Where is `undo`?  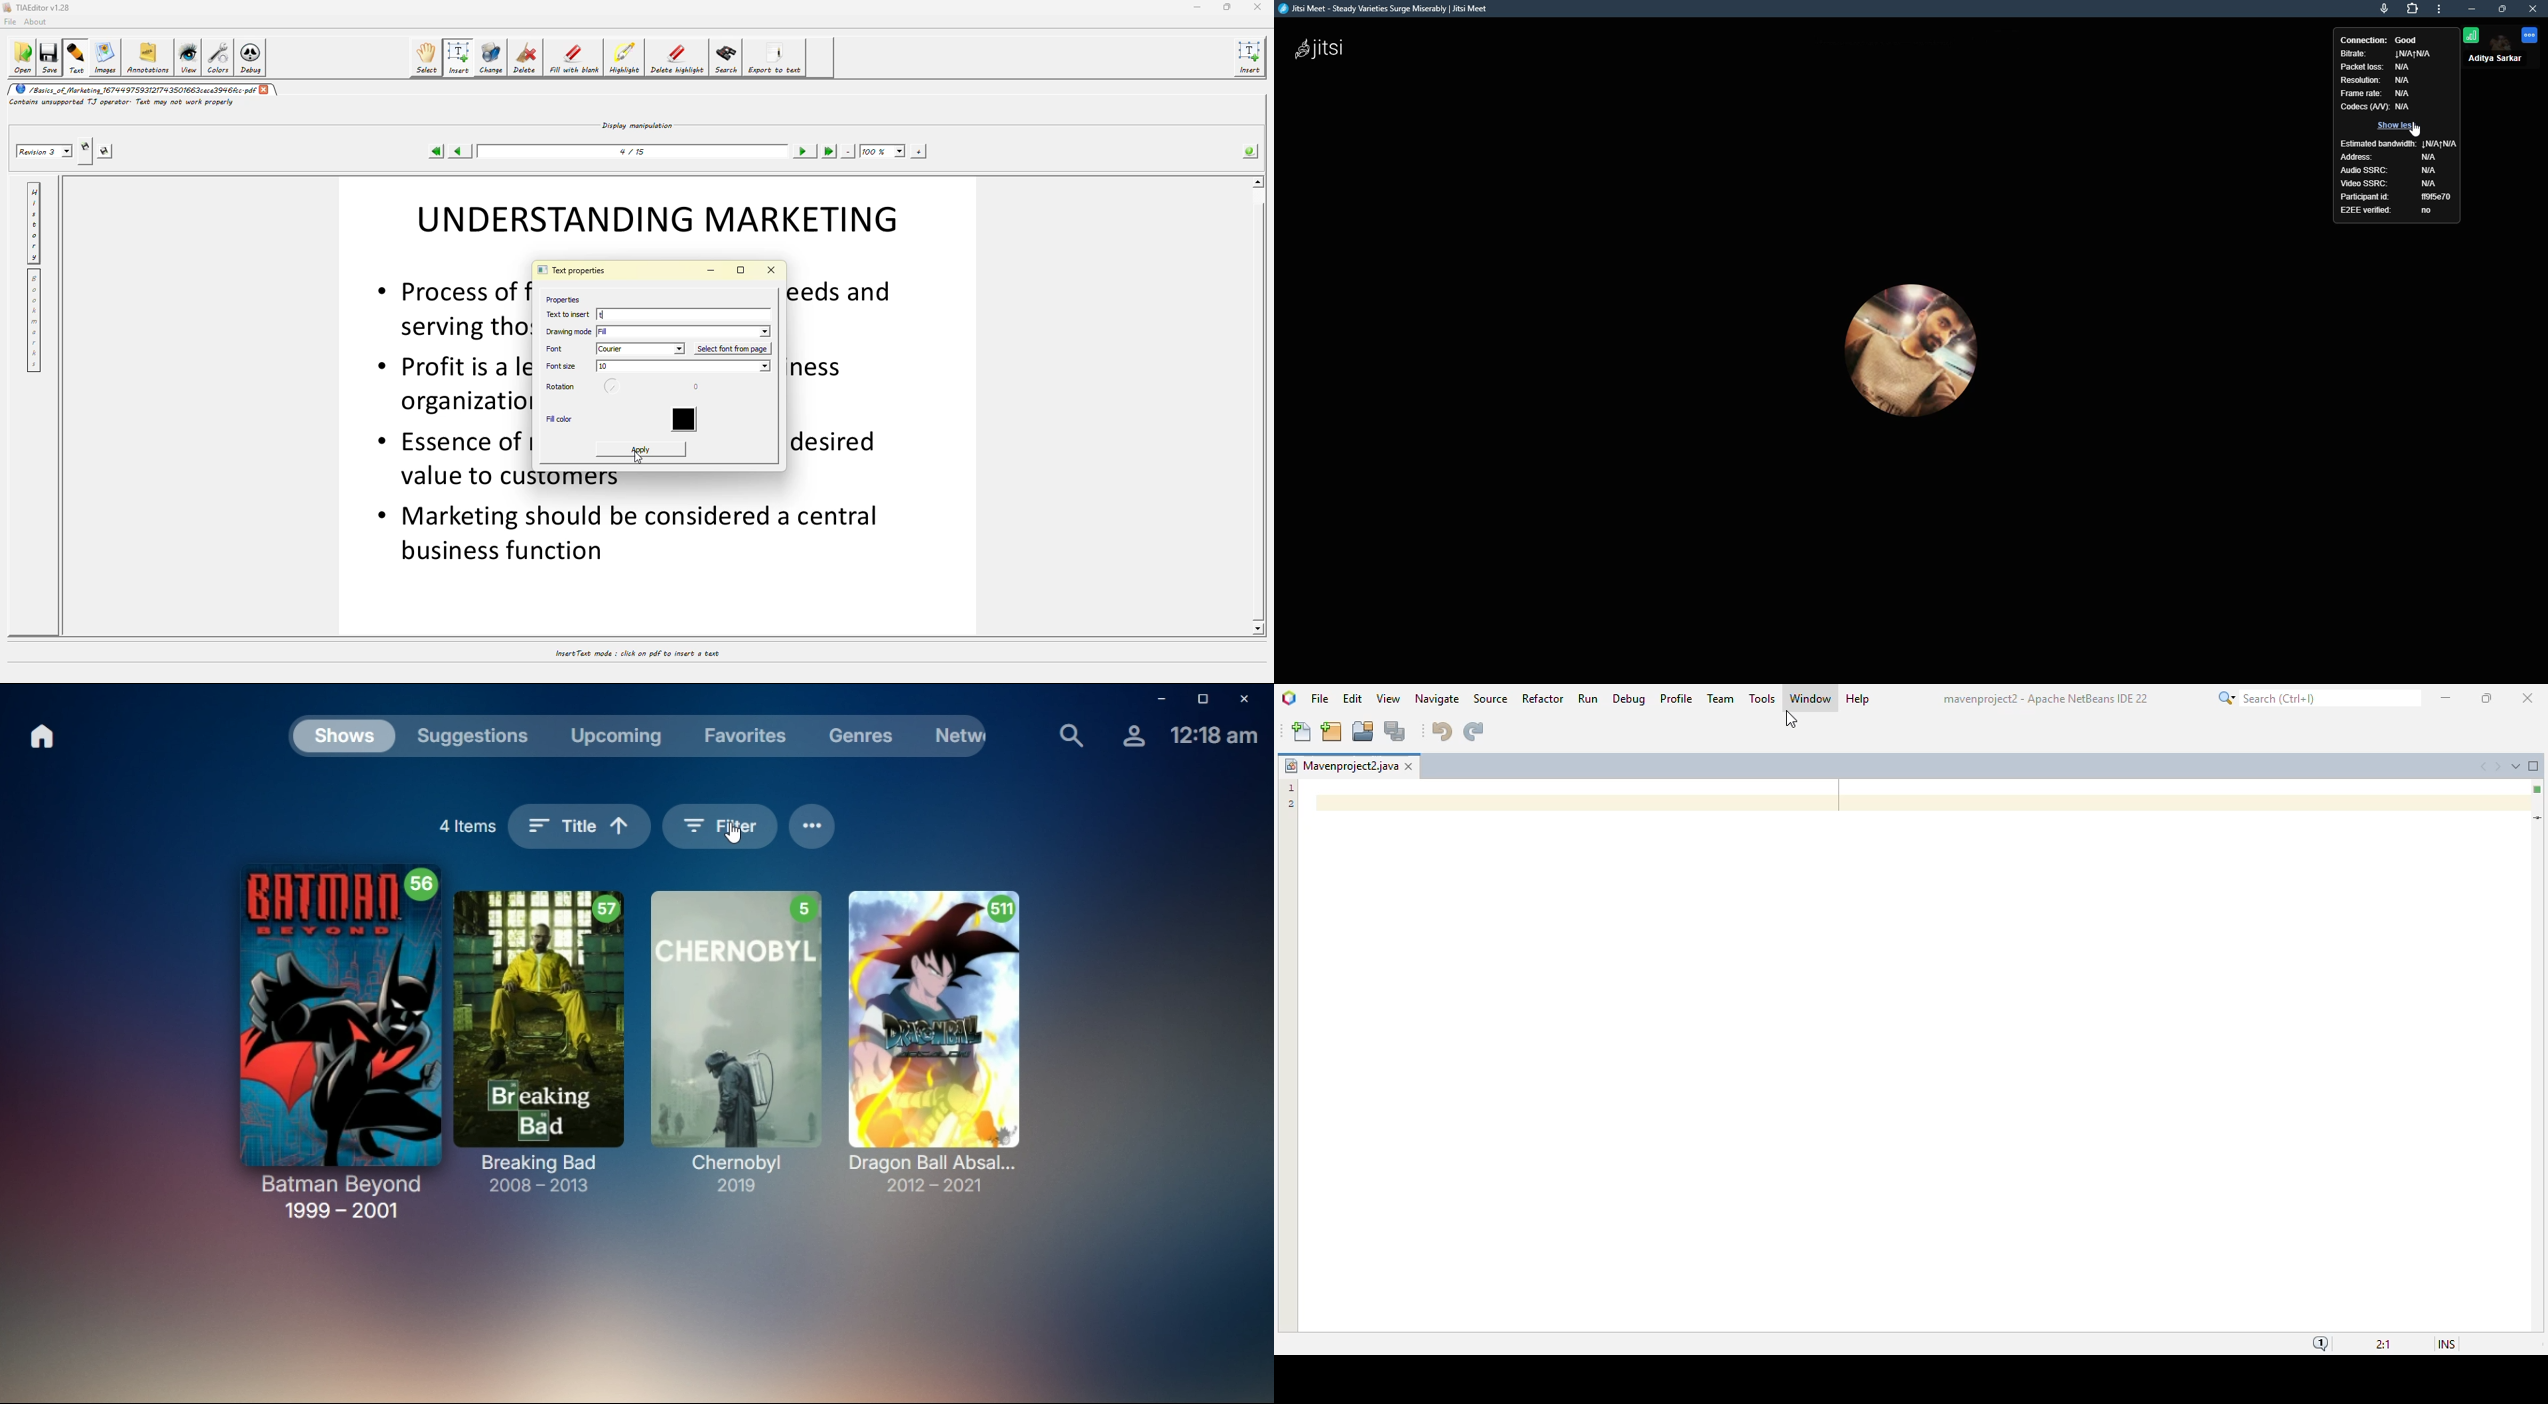 undo is located at coordinates (1443, 732).